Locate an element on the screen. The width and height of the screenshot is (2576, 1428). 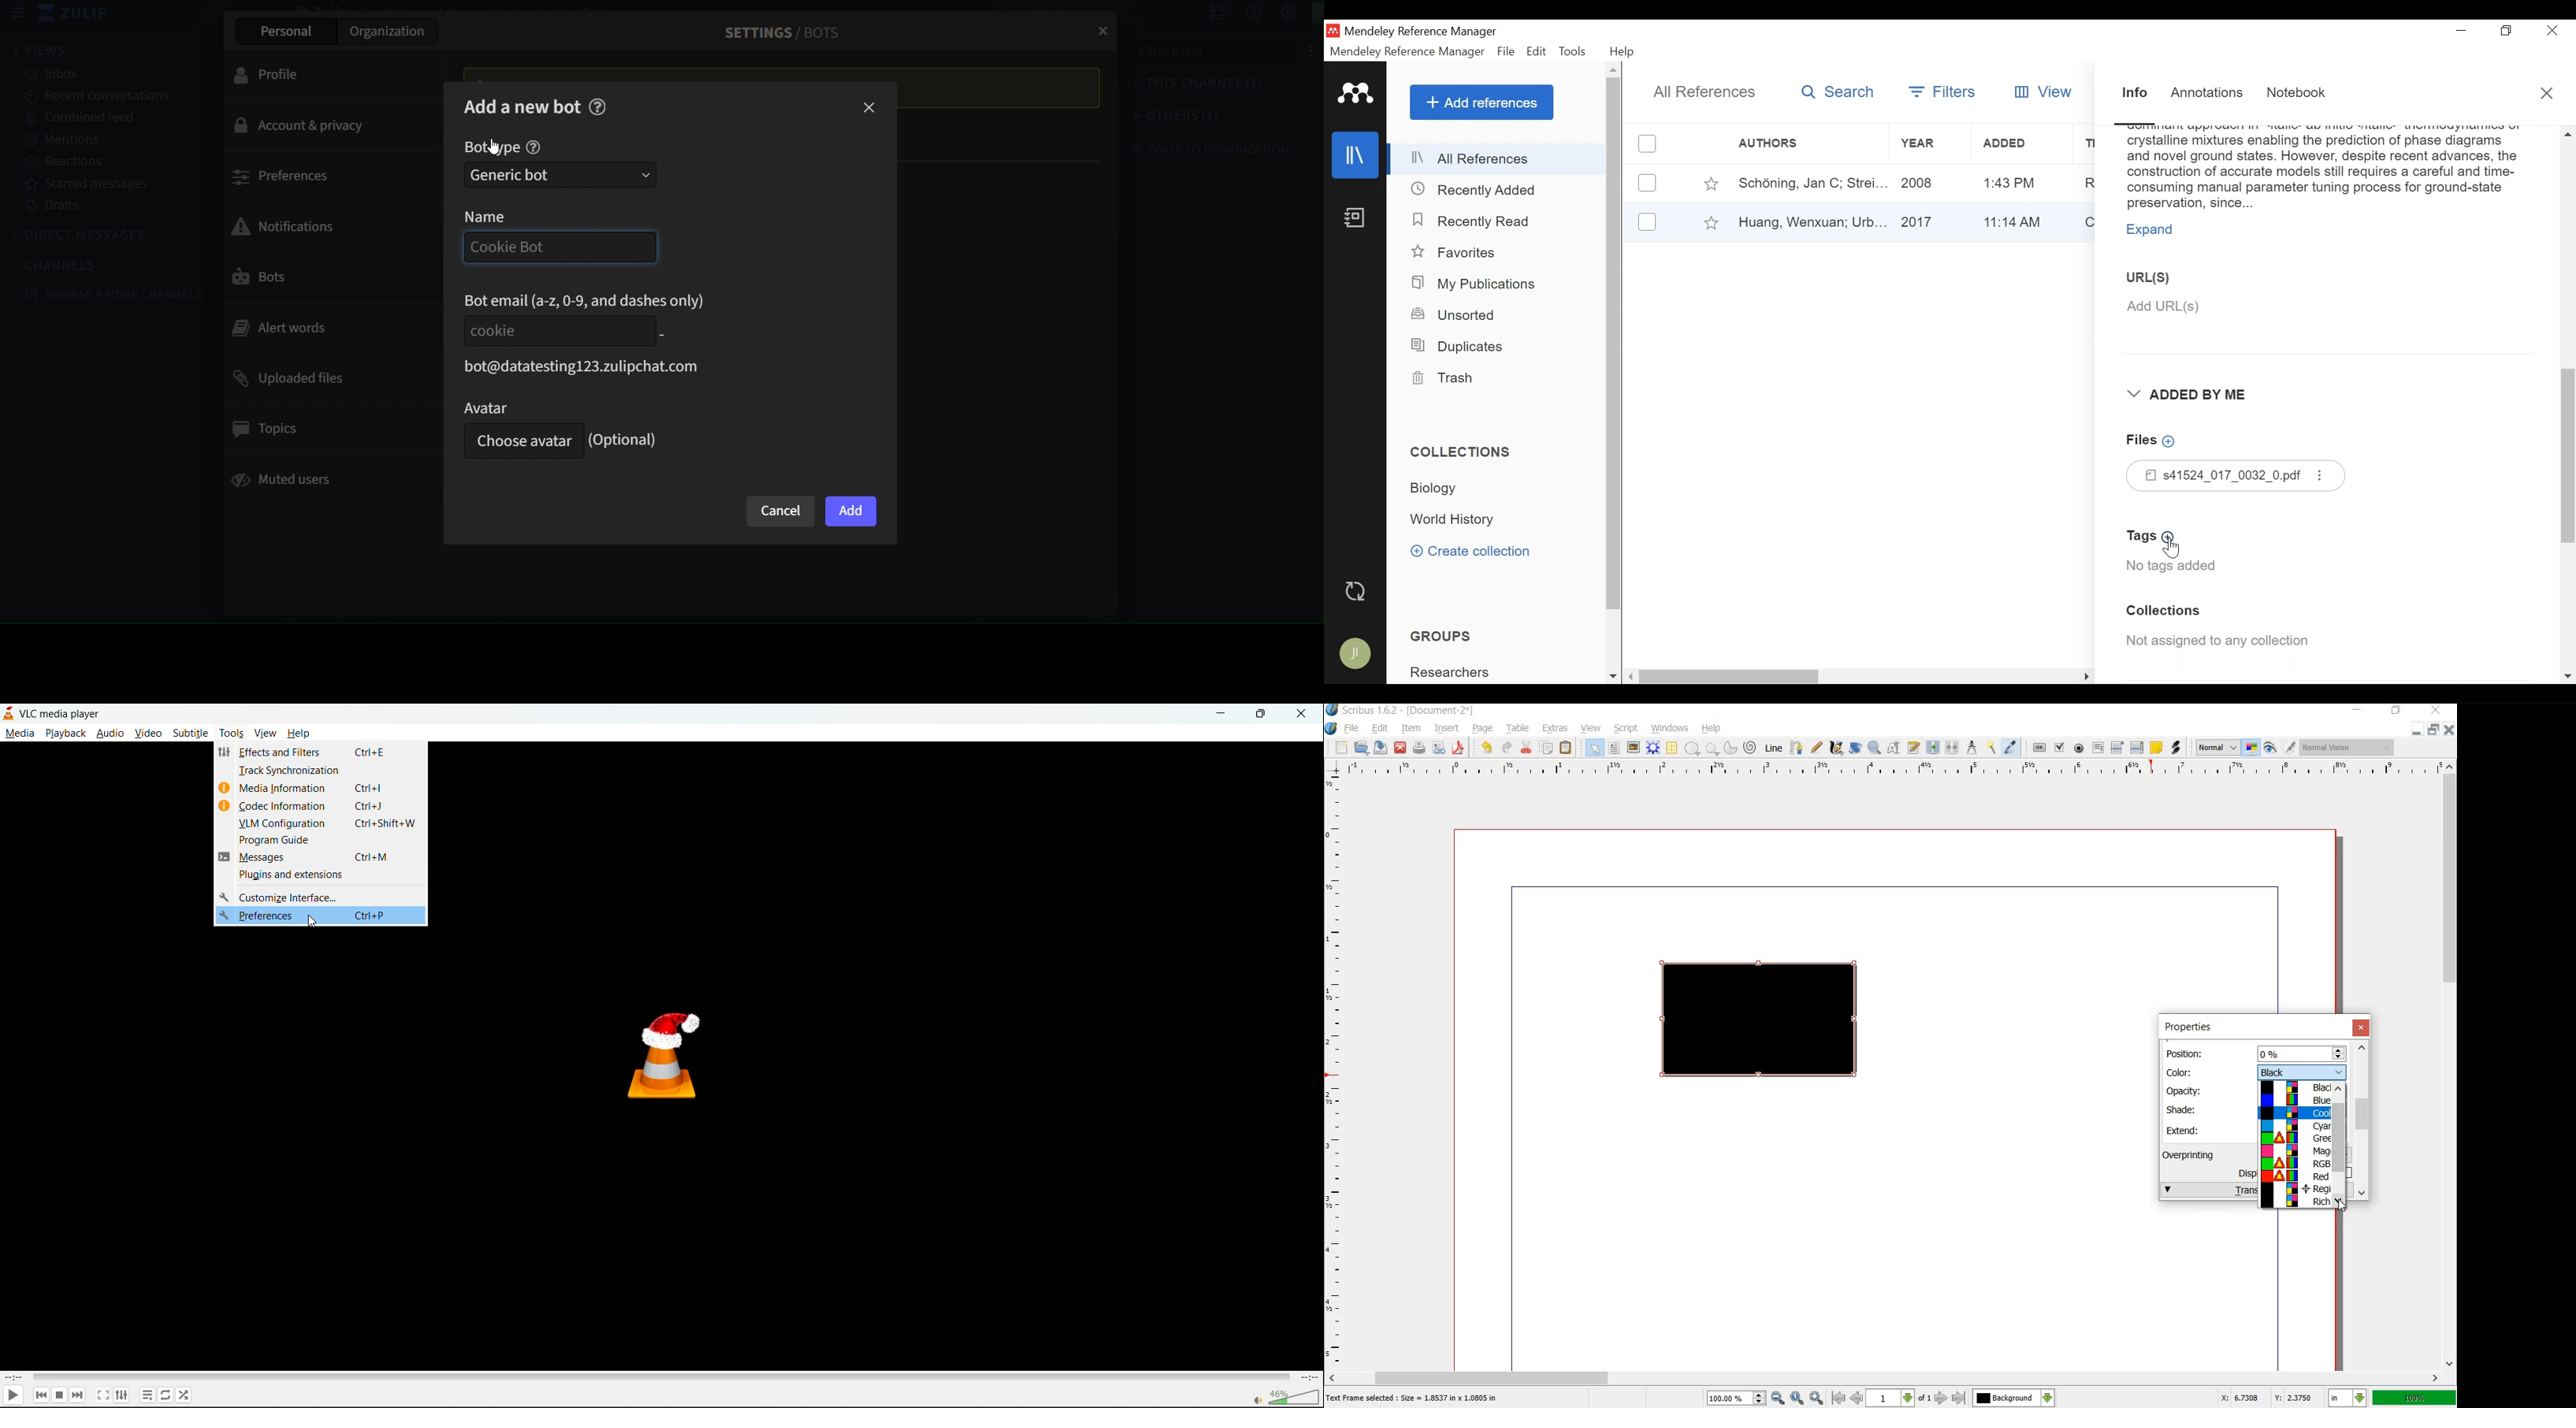
bot email(a-z,0-9, and dashes only) is located at coordinates (587, 300).